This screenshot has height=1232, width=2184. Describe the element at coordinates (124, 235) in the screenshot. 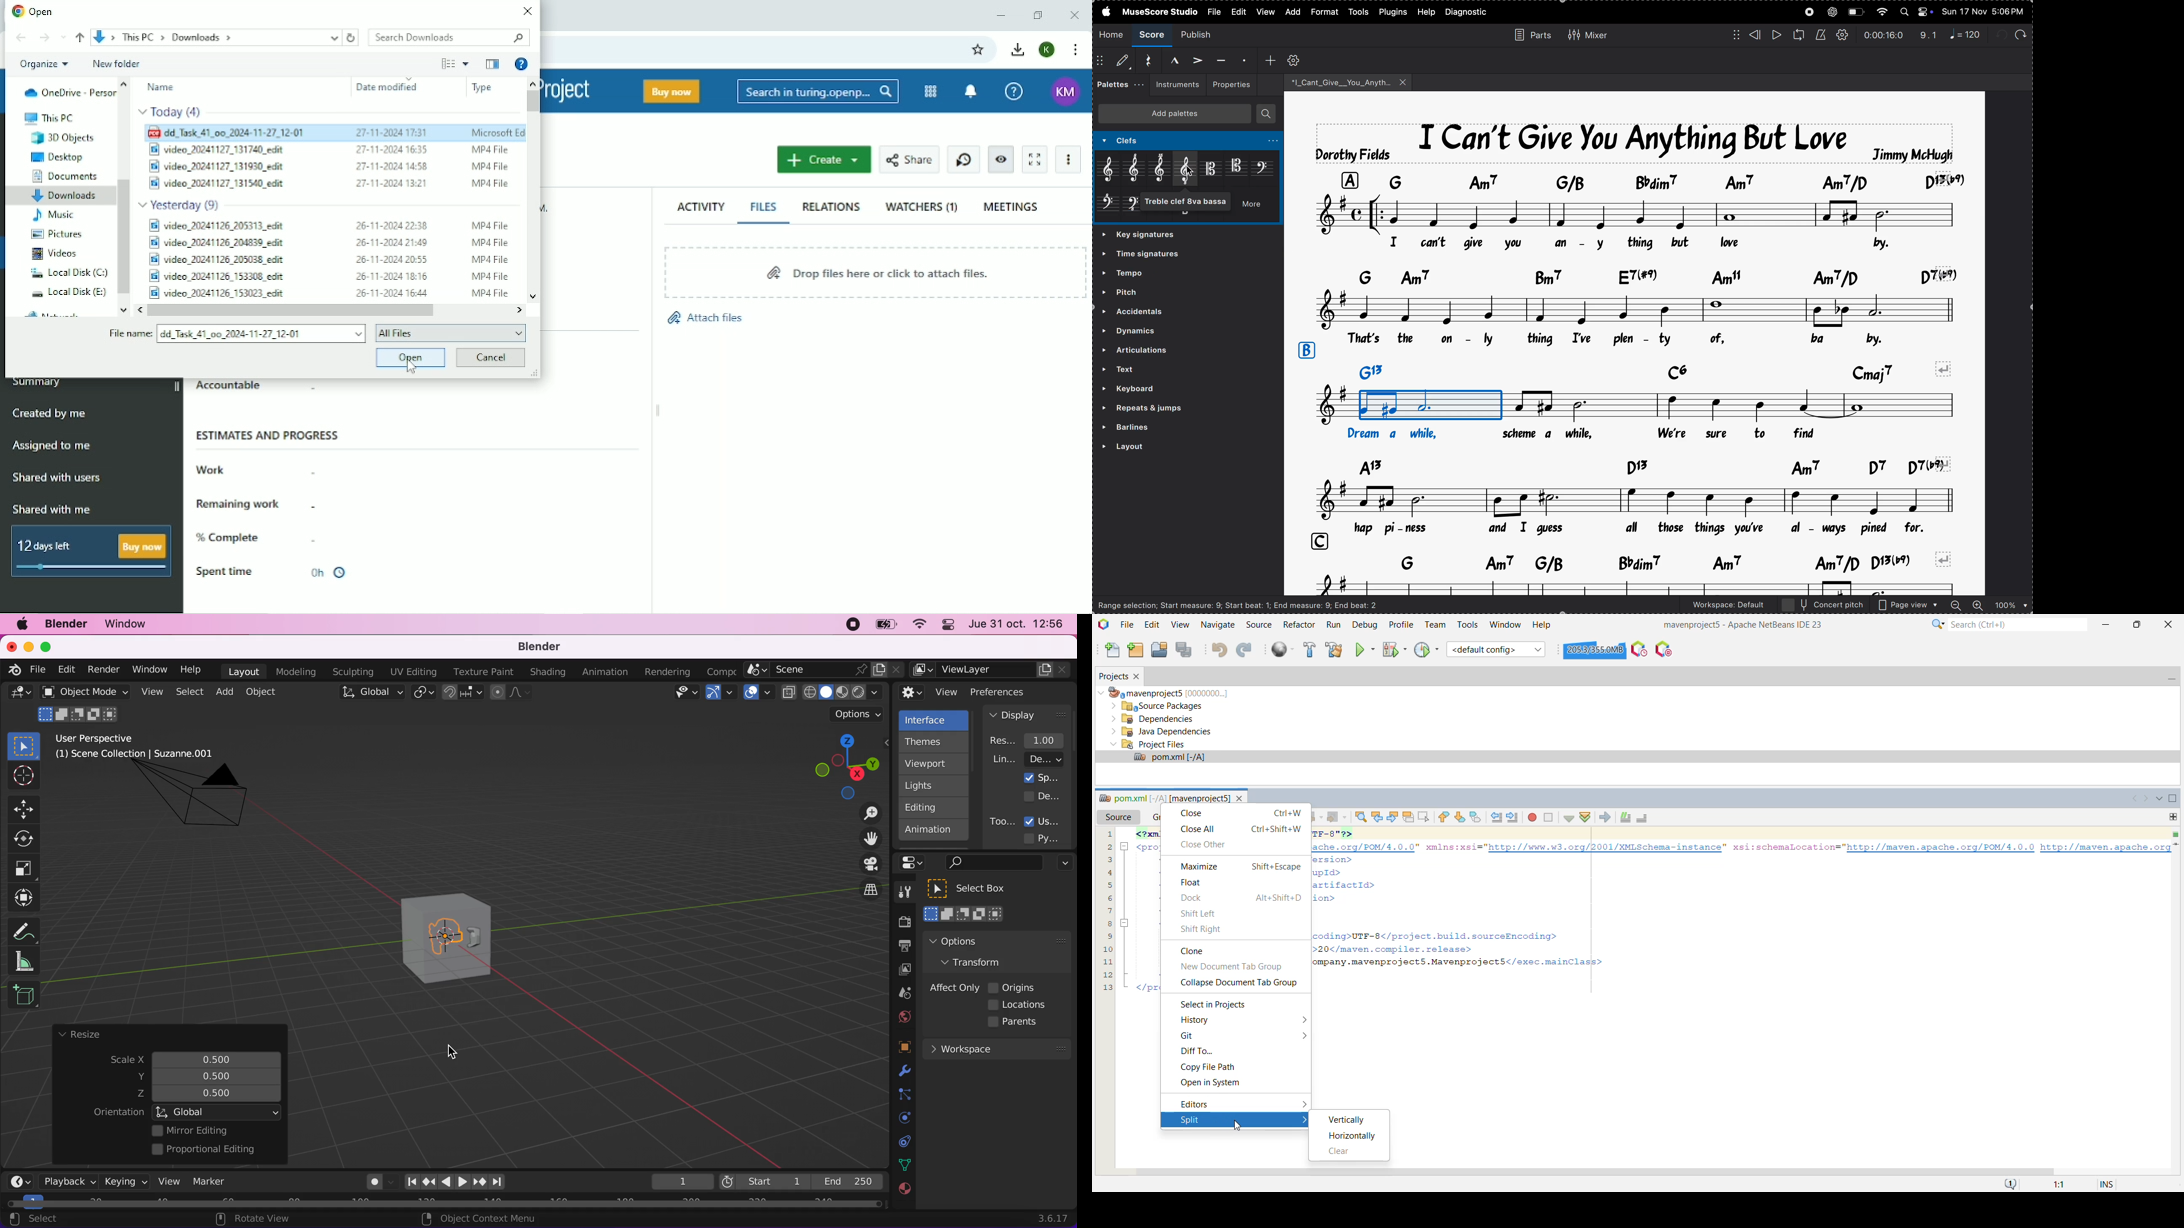

I see `Vertical scrollbar` at that location.